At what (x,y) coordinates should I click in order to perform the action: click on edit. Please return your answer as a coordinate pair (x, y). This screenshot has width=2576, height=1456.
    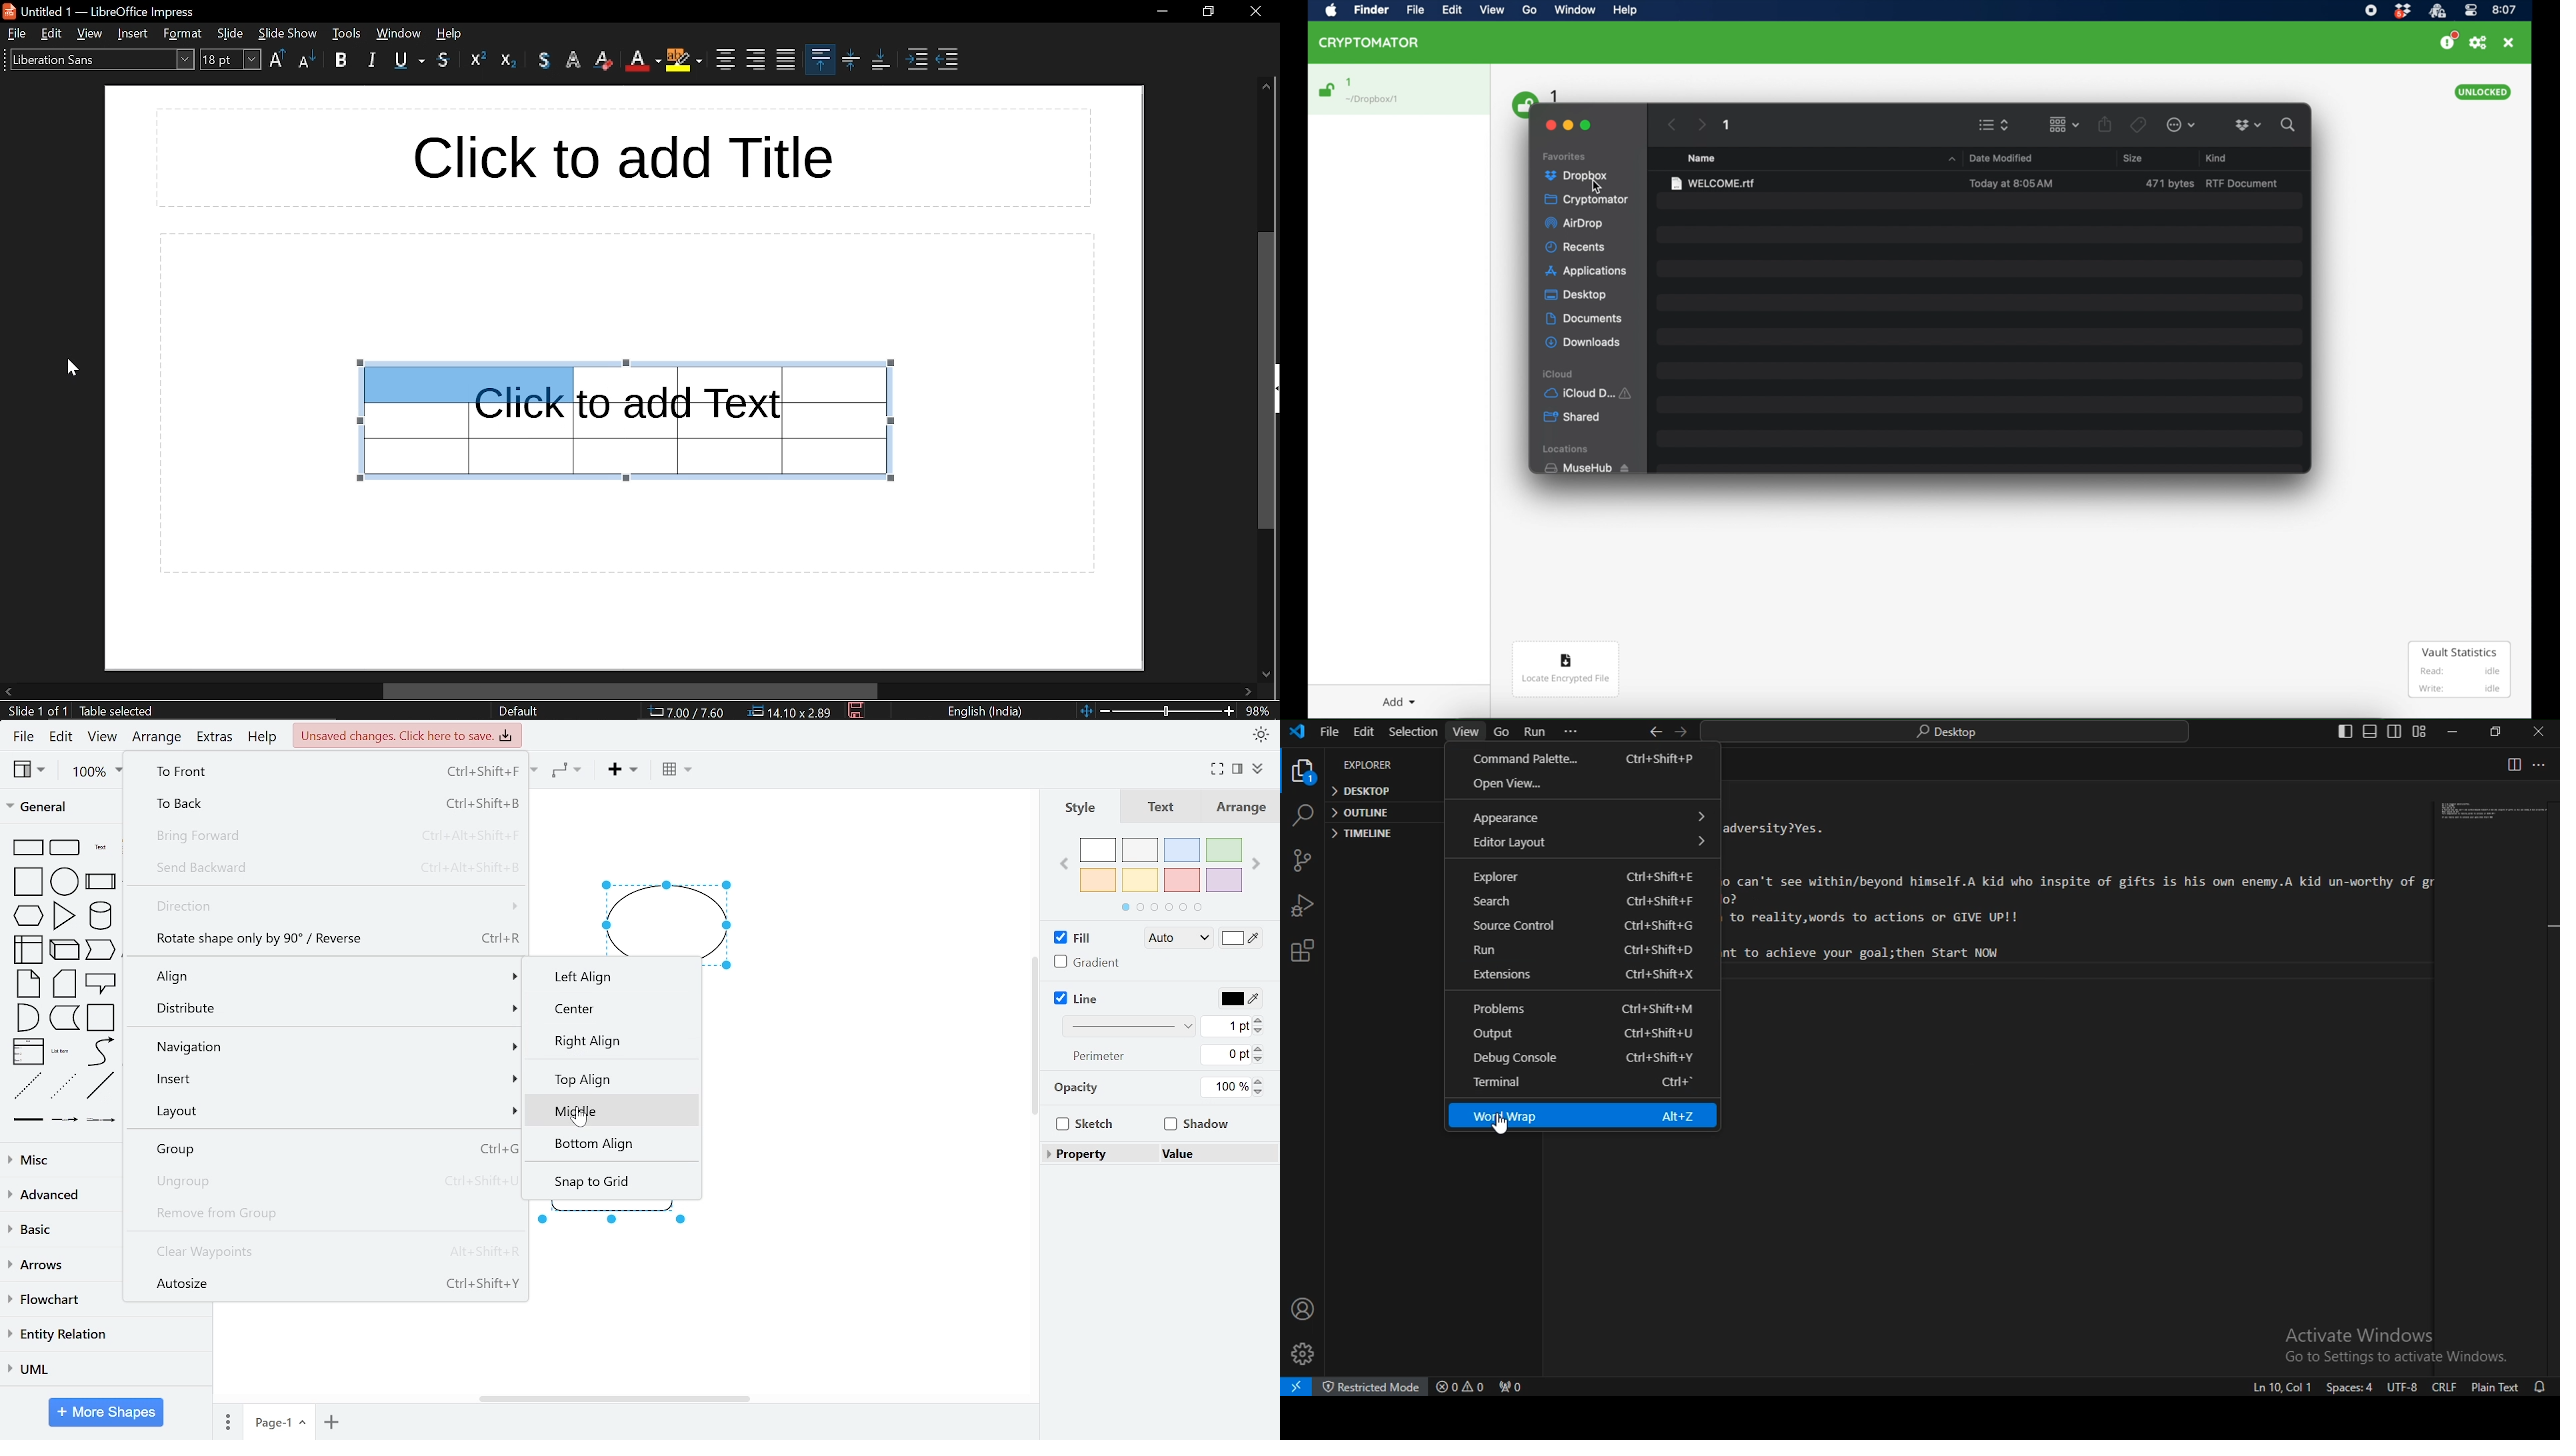
    Looking at the image, I should click on (64, 738).